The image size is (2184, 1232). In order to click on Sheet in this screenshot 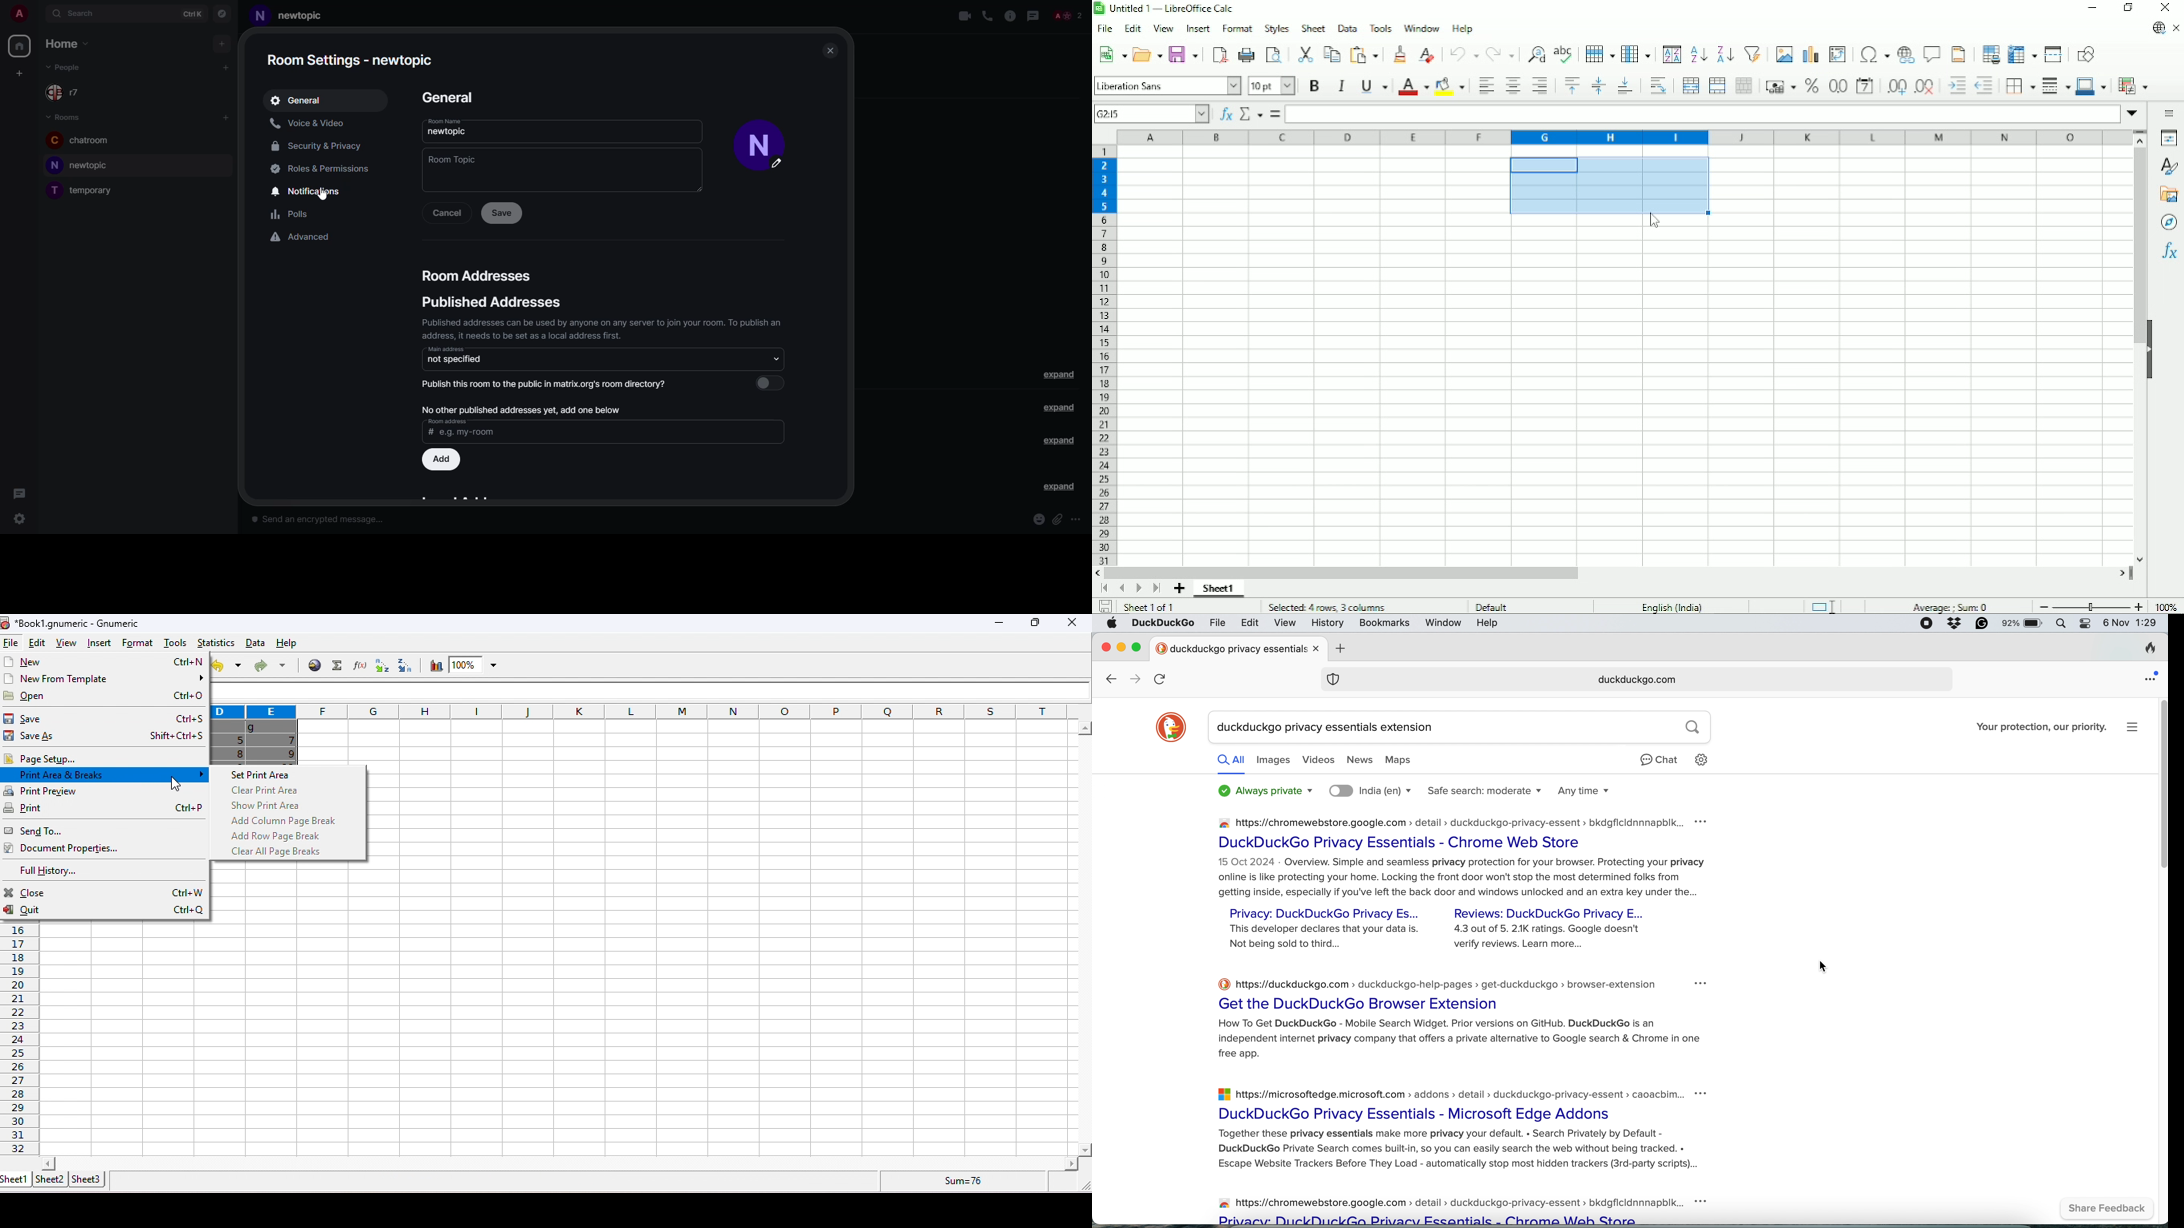, I will do `click(1315, 27)`.